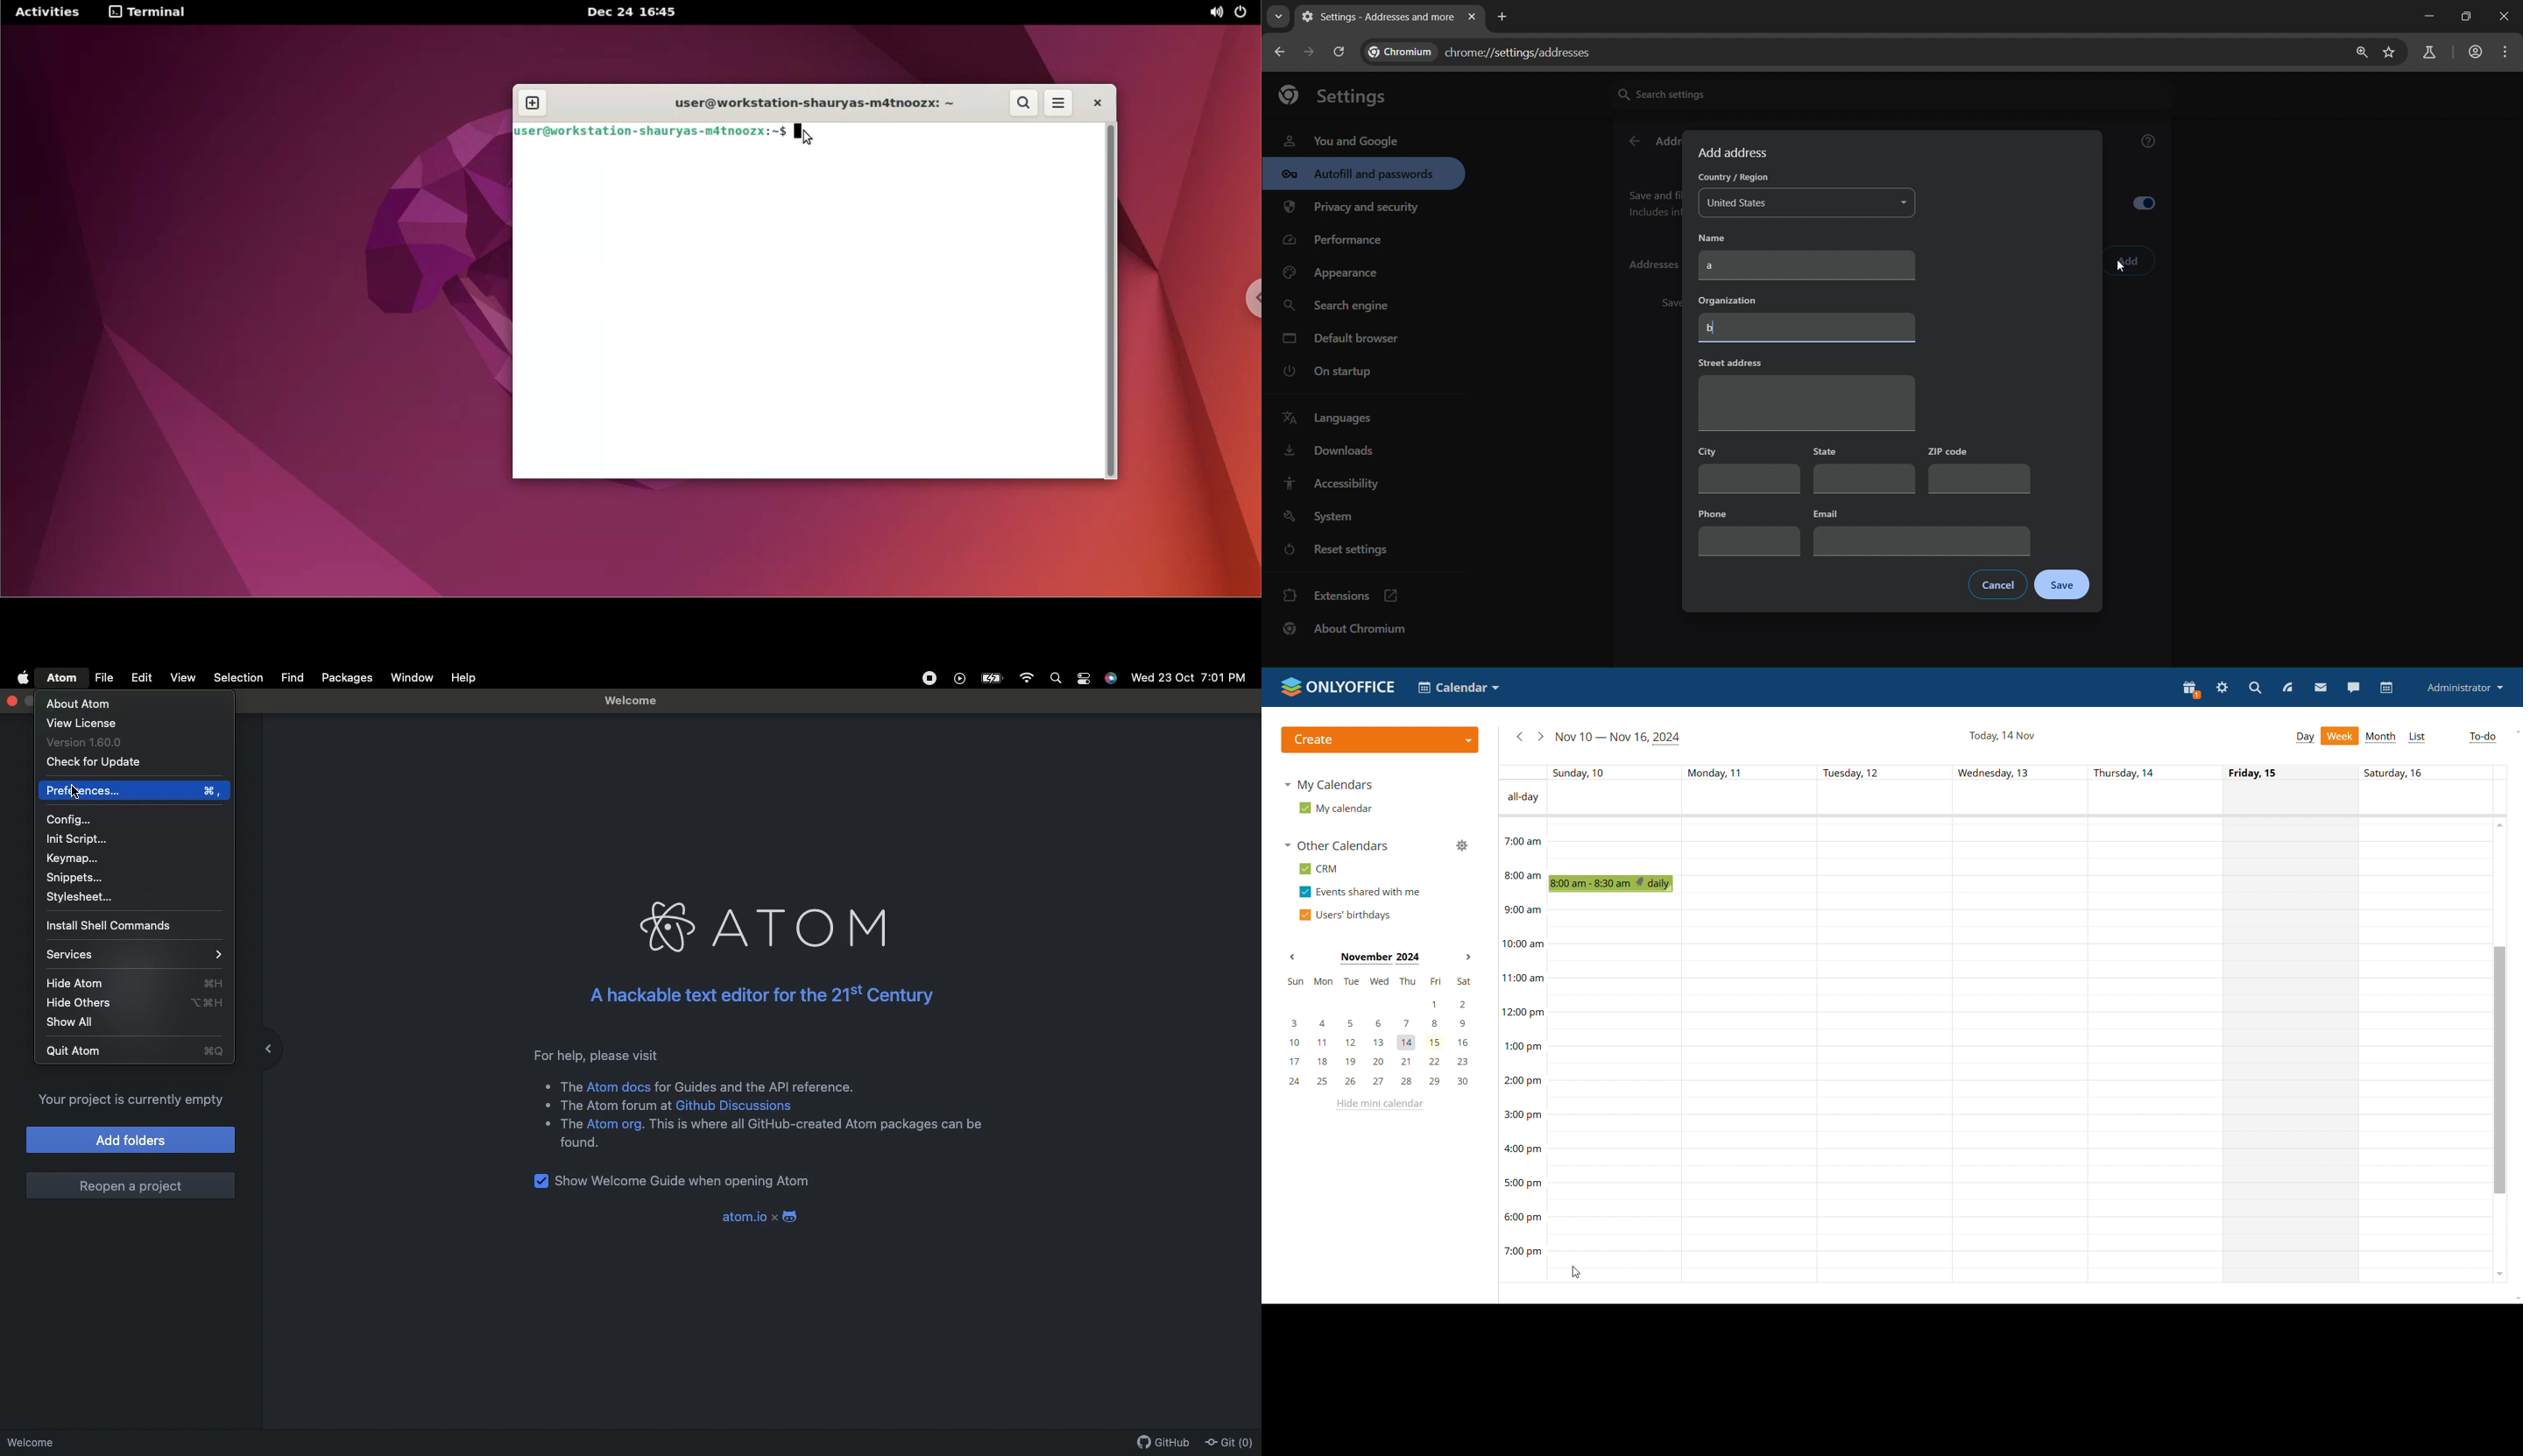  Describe the element at coordinates (411, 677) in the screenshot. I see `Window` at that location.